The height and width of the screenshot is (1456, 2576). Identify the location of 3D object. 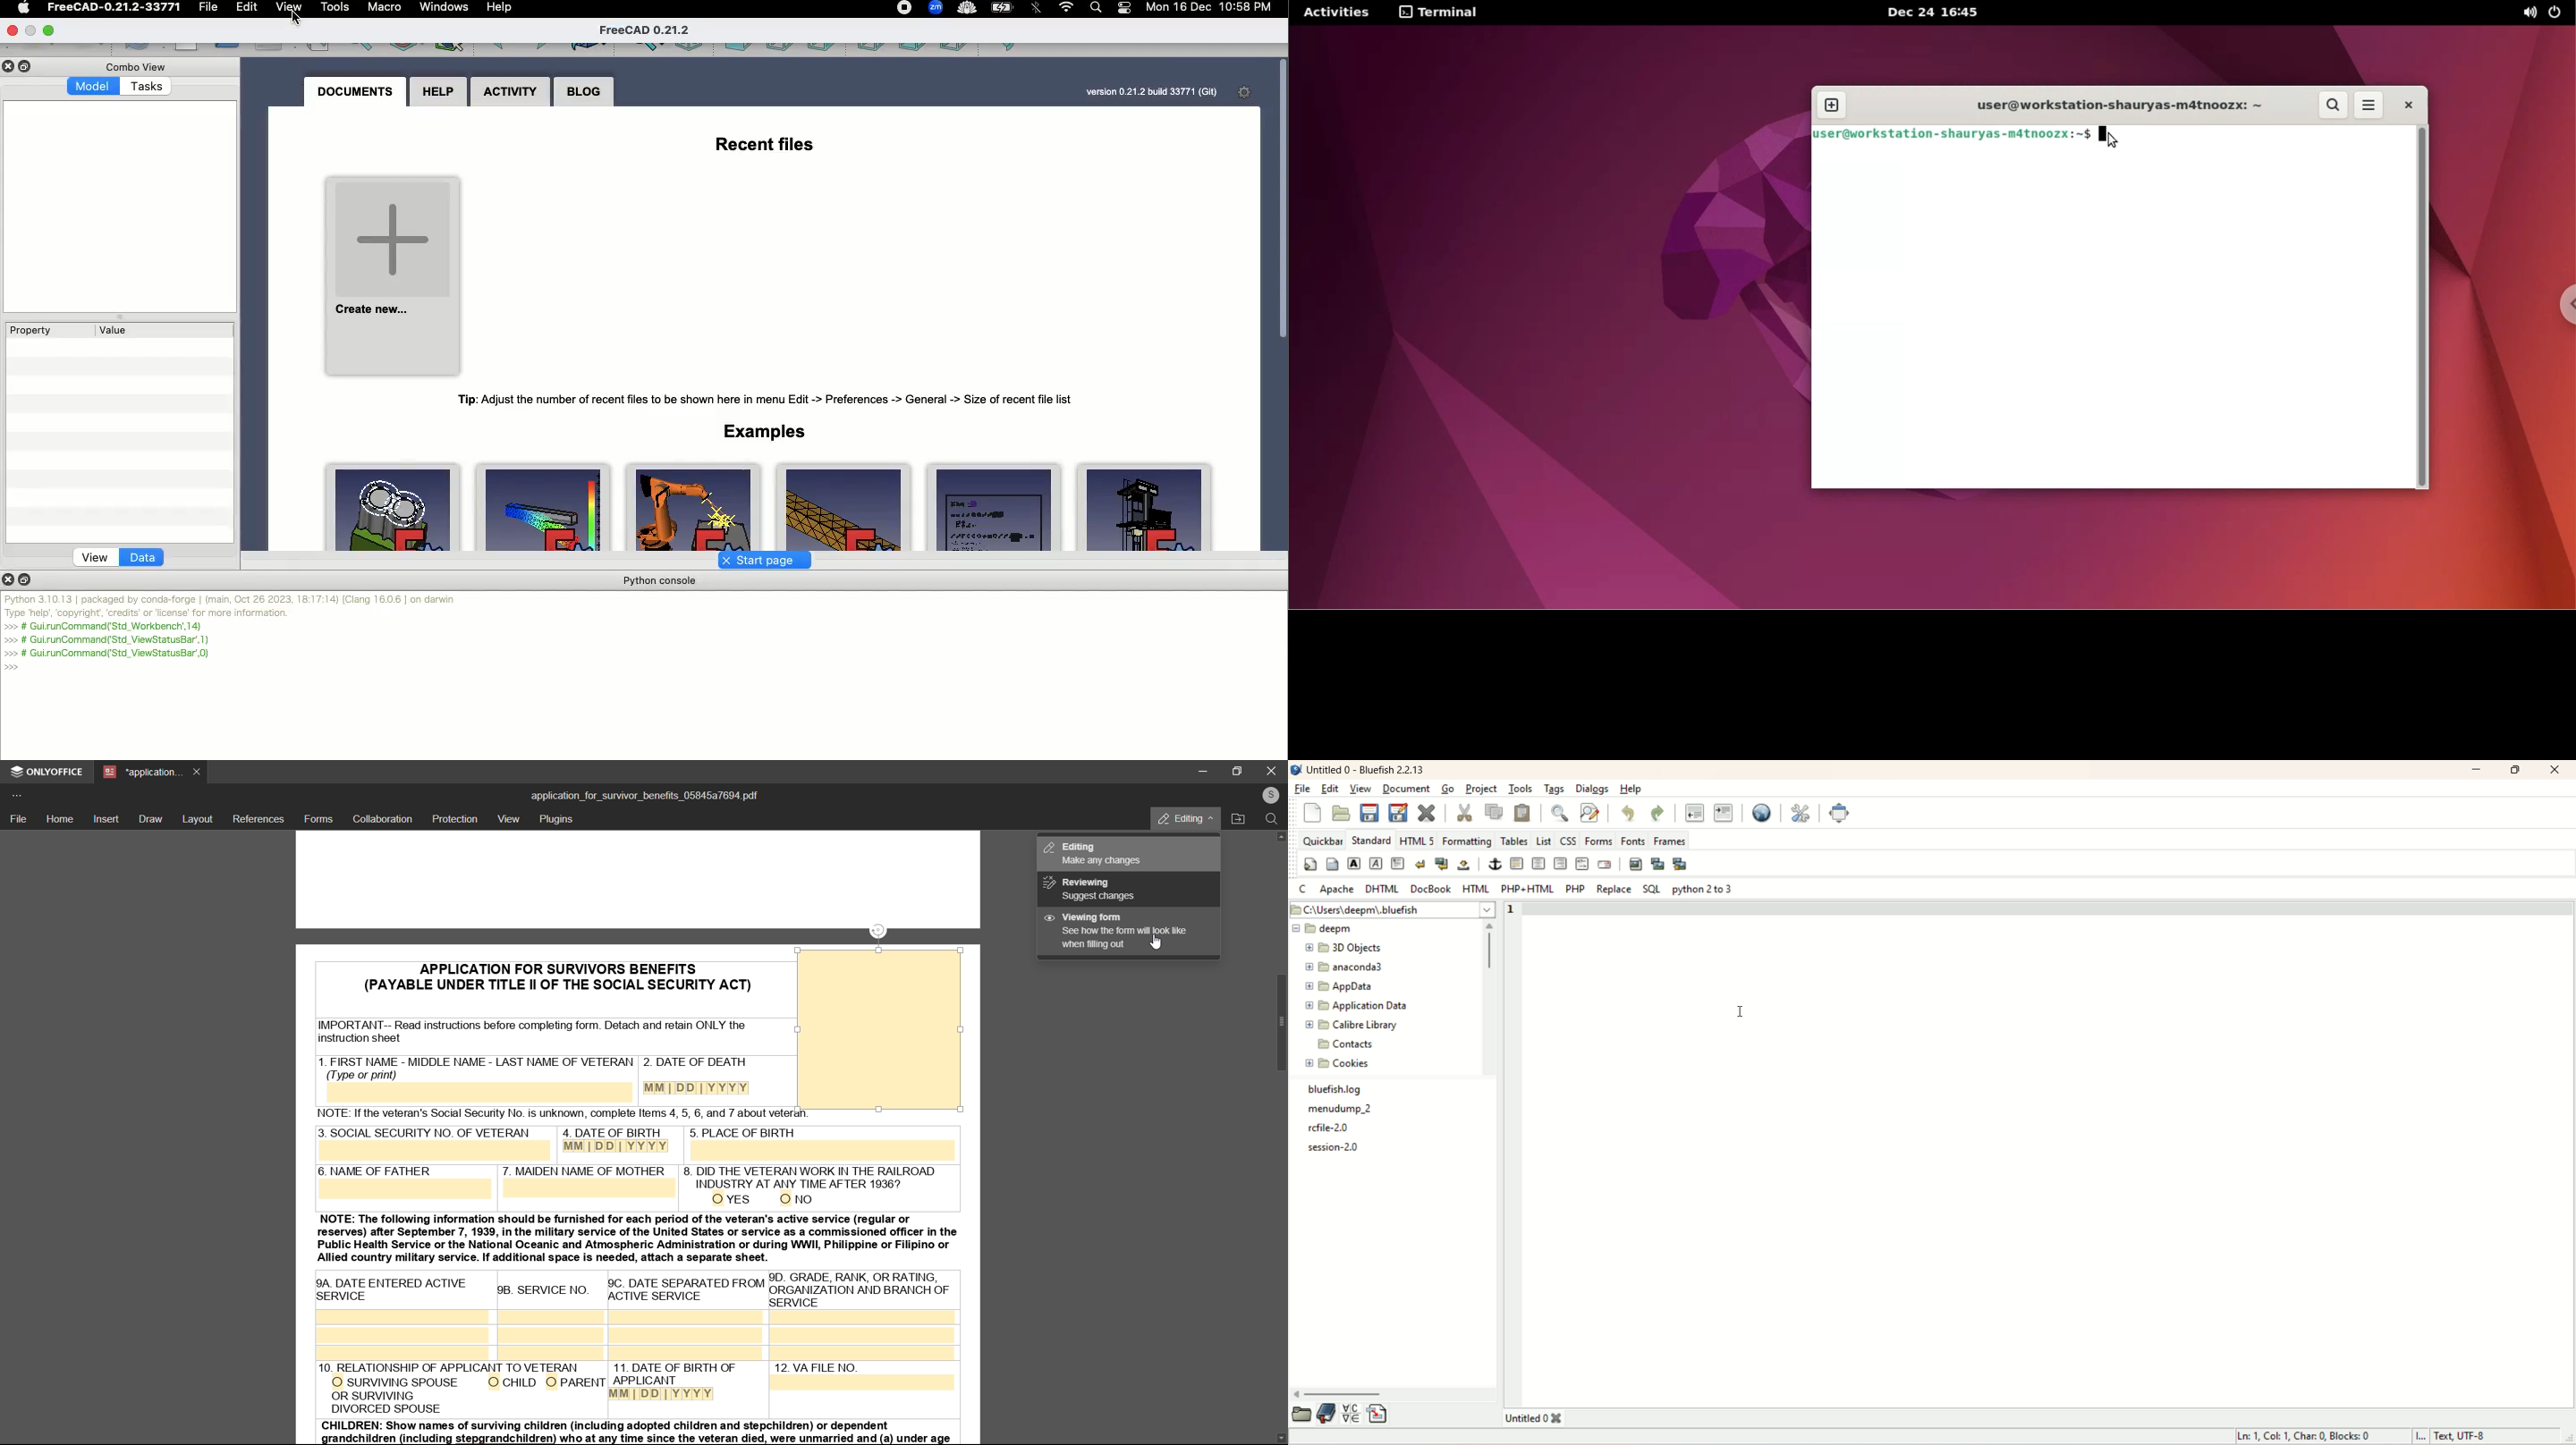
(1346, 949).